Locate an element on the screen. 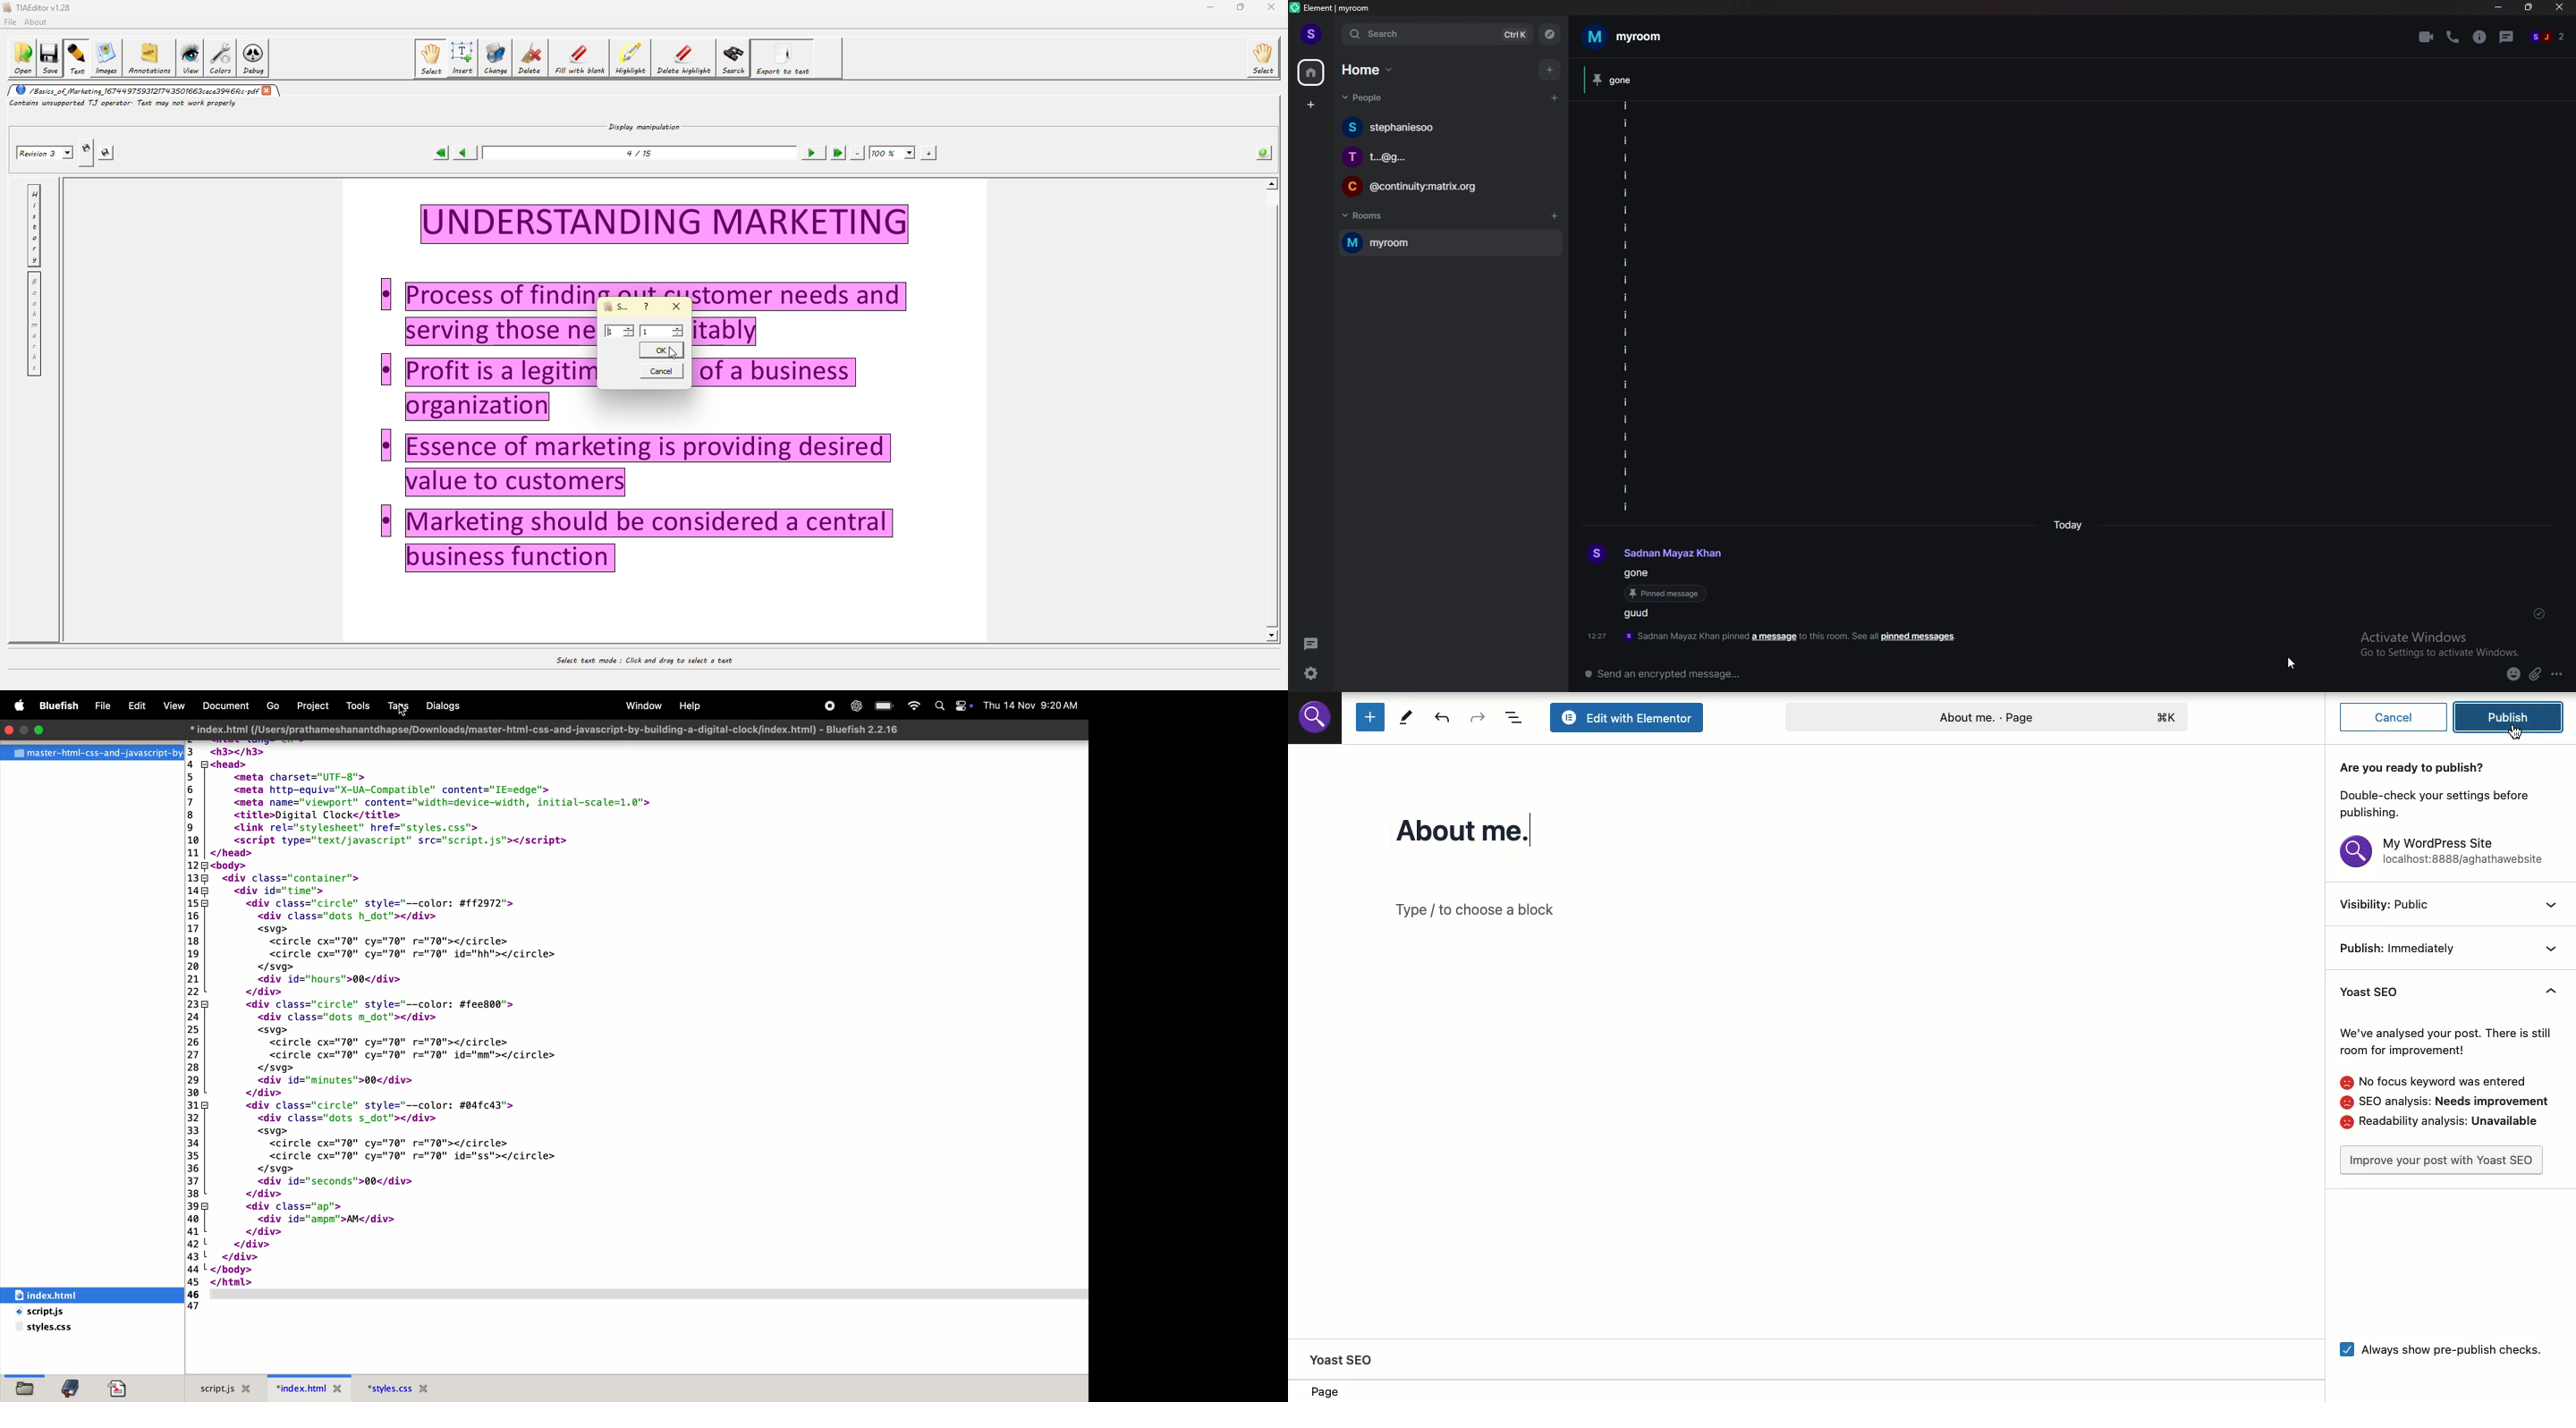  attachment is located at coordinates (2536, 674).